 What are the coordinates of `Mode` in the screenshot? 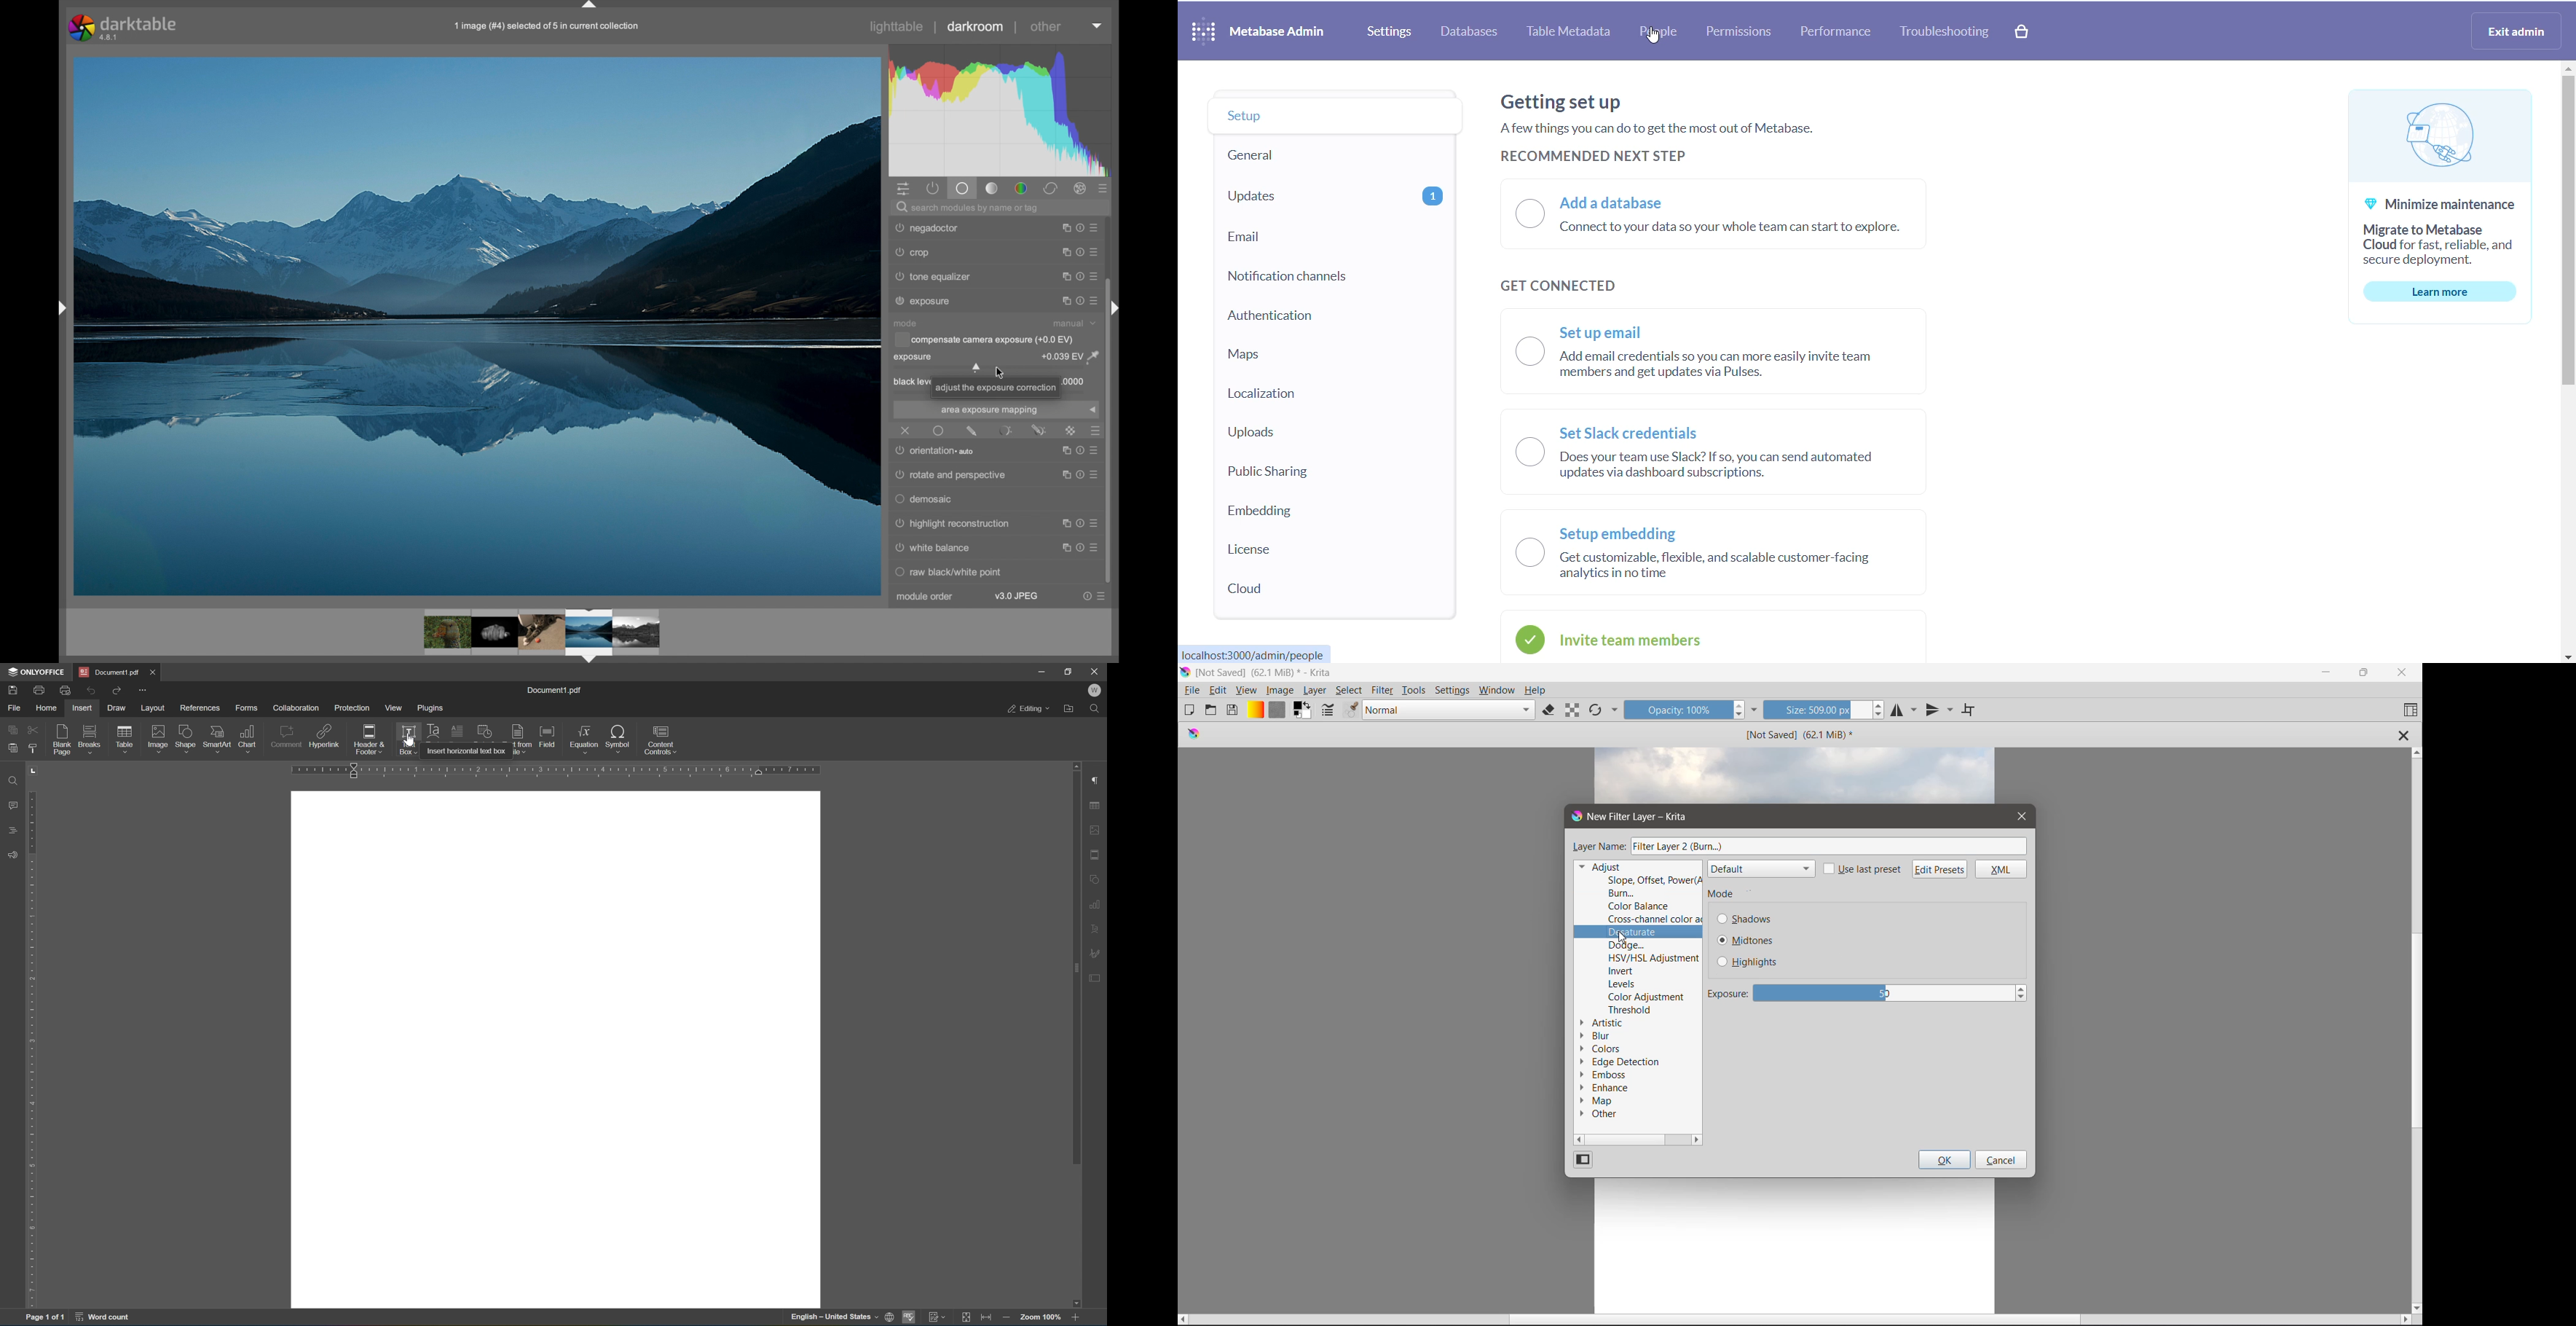 It's located at (1724, 894).